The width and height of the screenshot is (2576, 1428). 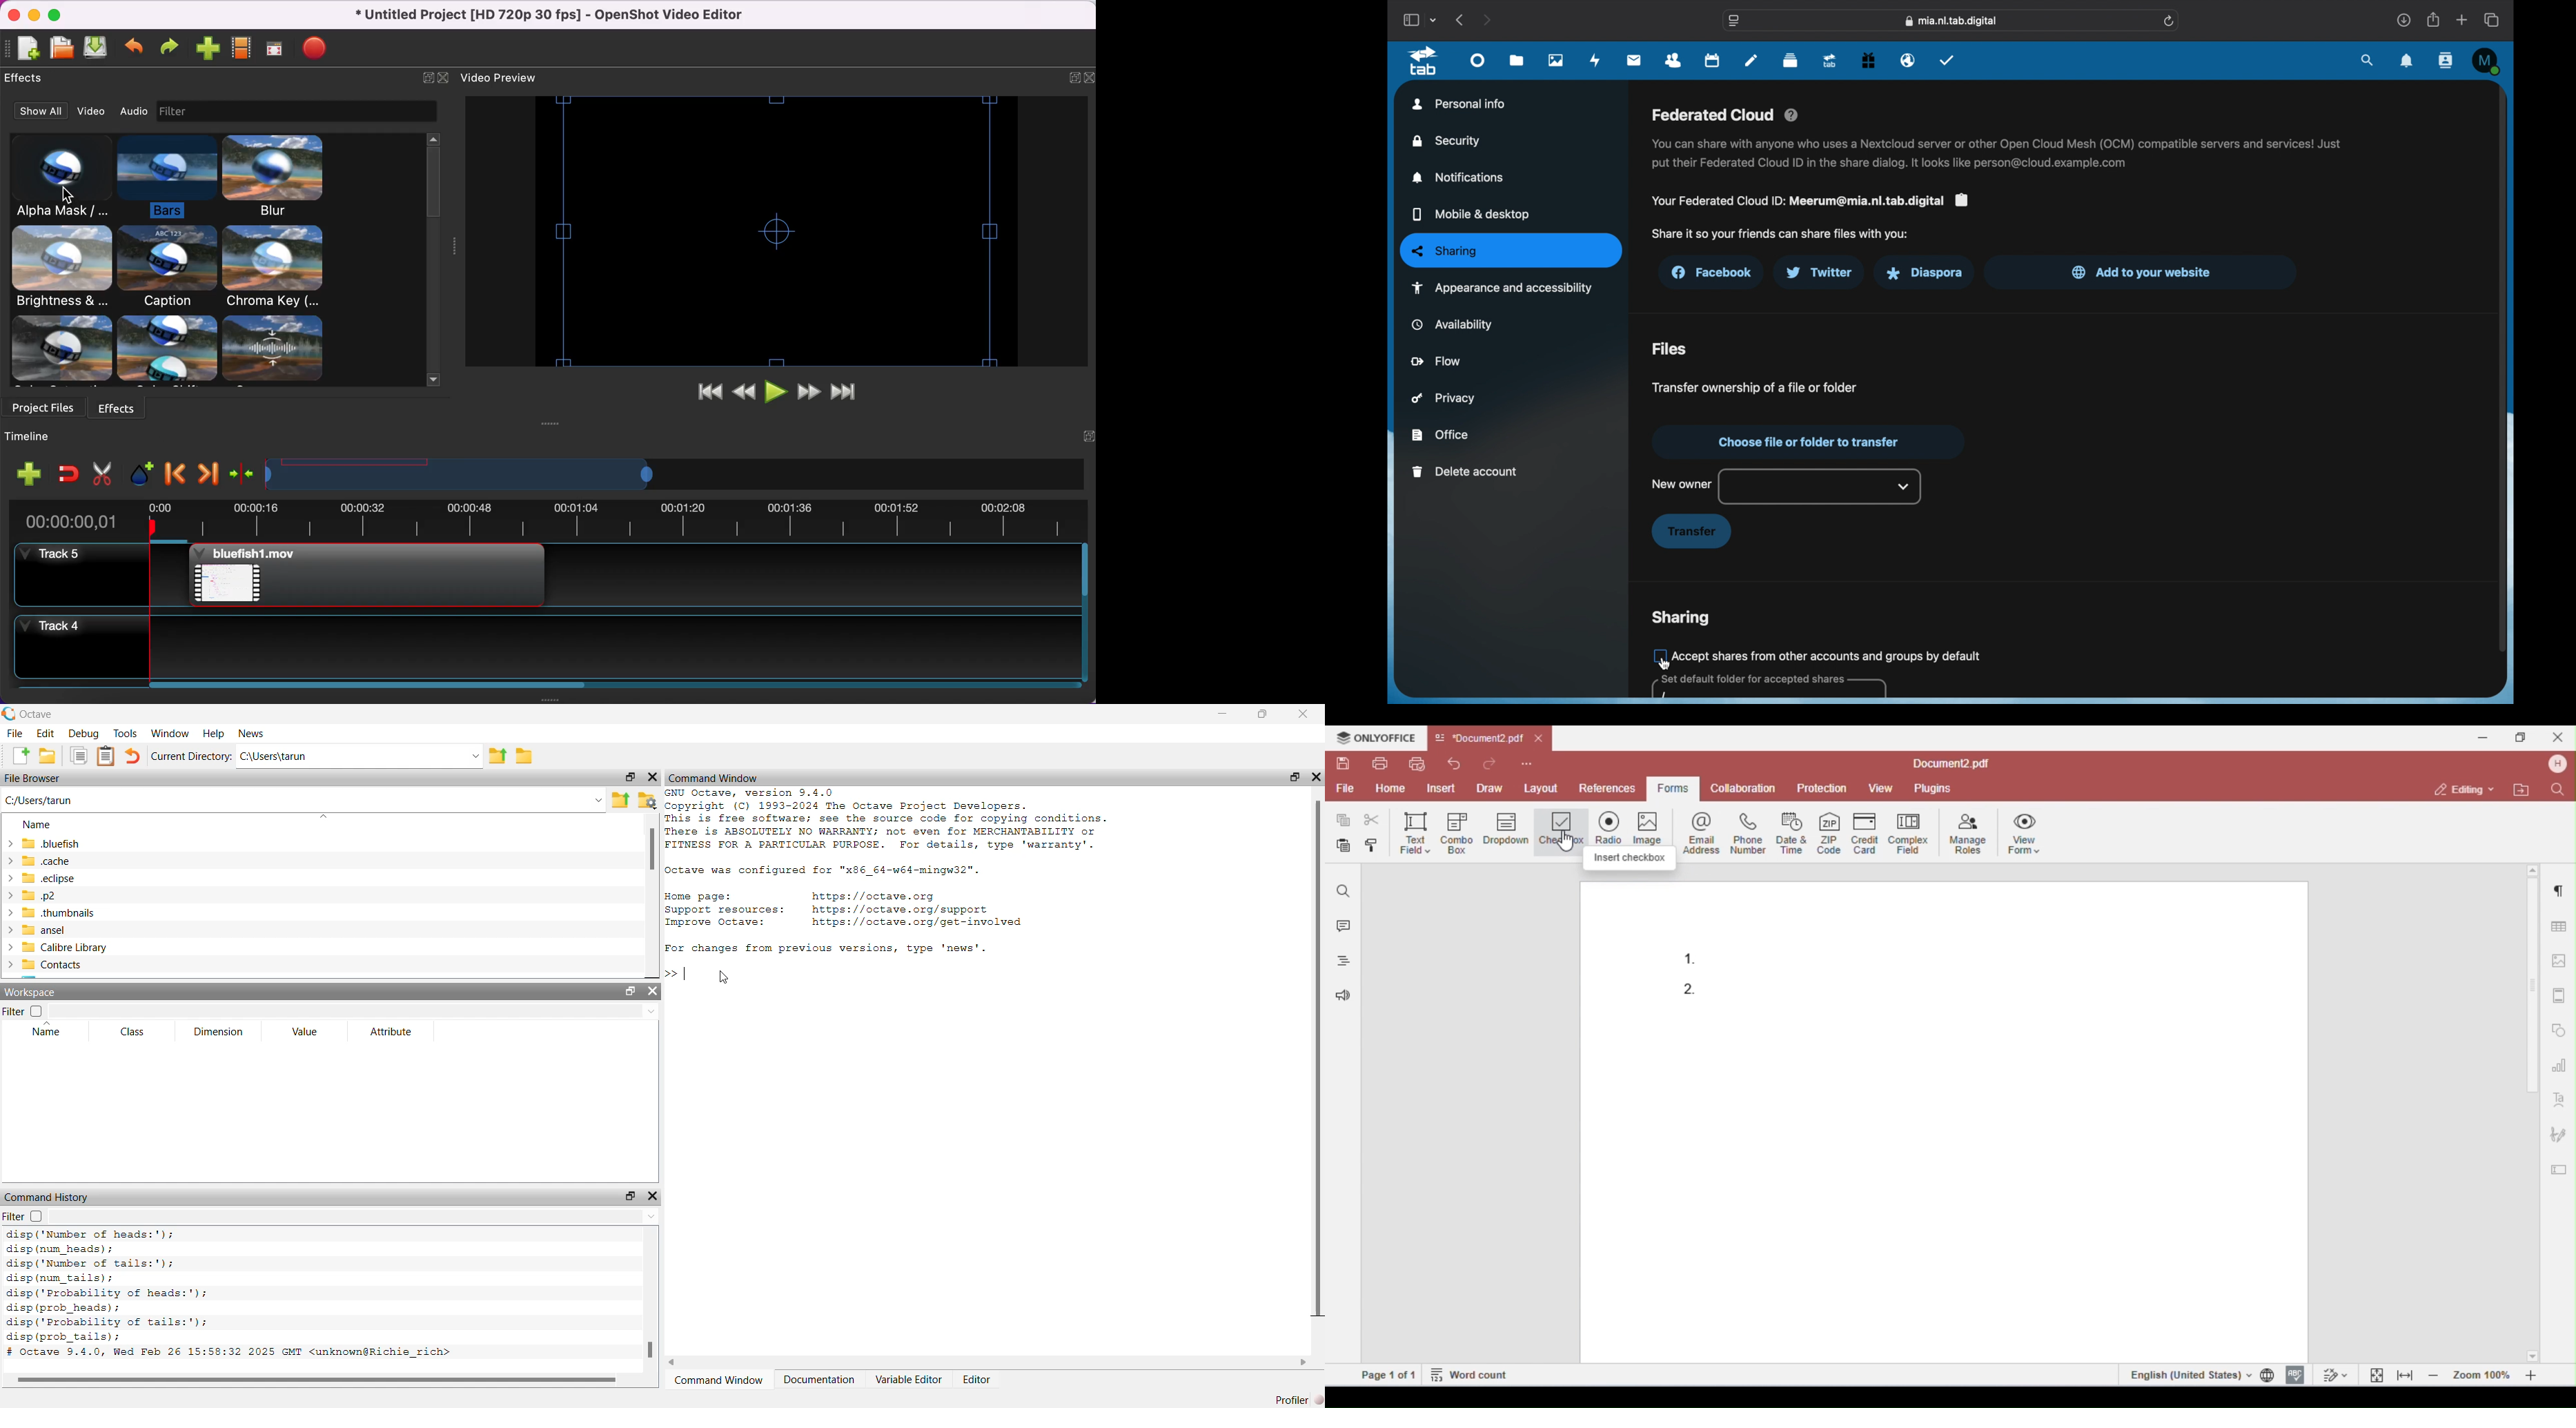 I want to click on save file, so click(x=98, y=50).